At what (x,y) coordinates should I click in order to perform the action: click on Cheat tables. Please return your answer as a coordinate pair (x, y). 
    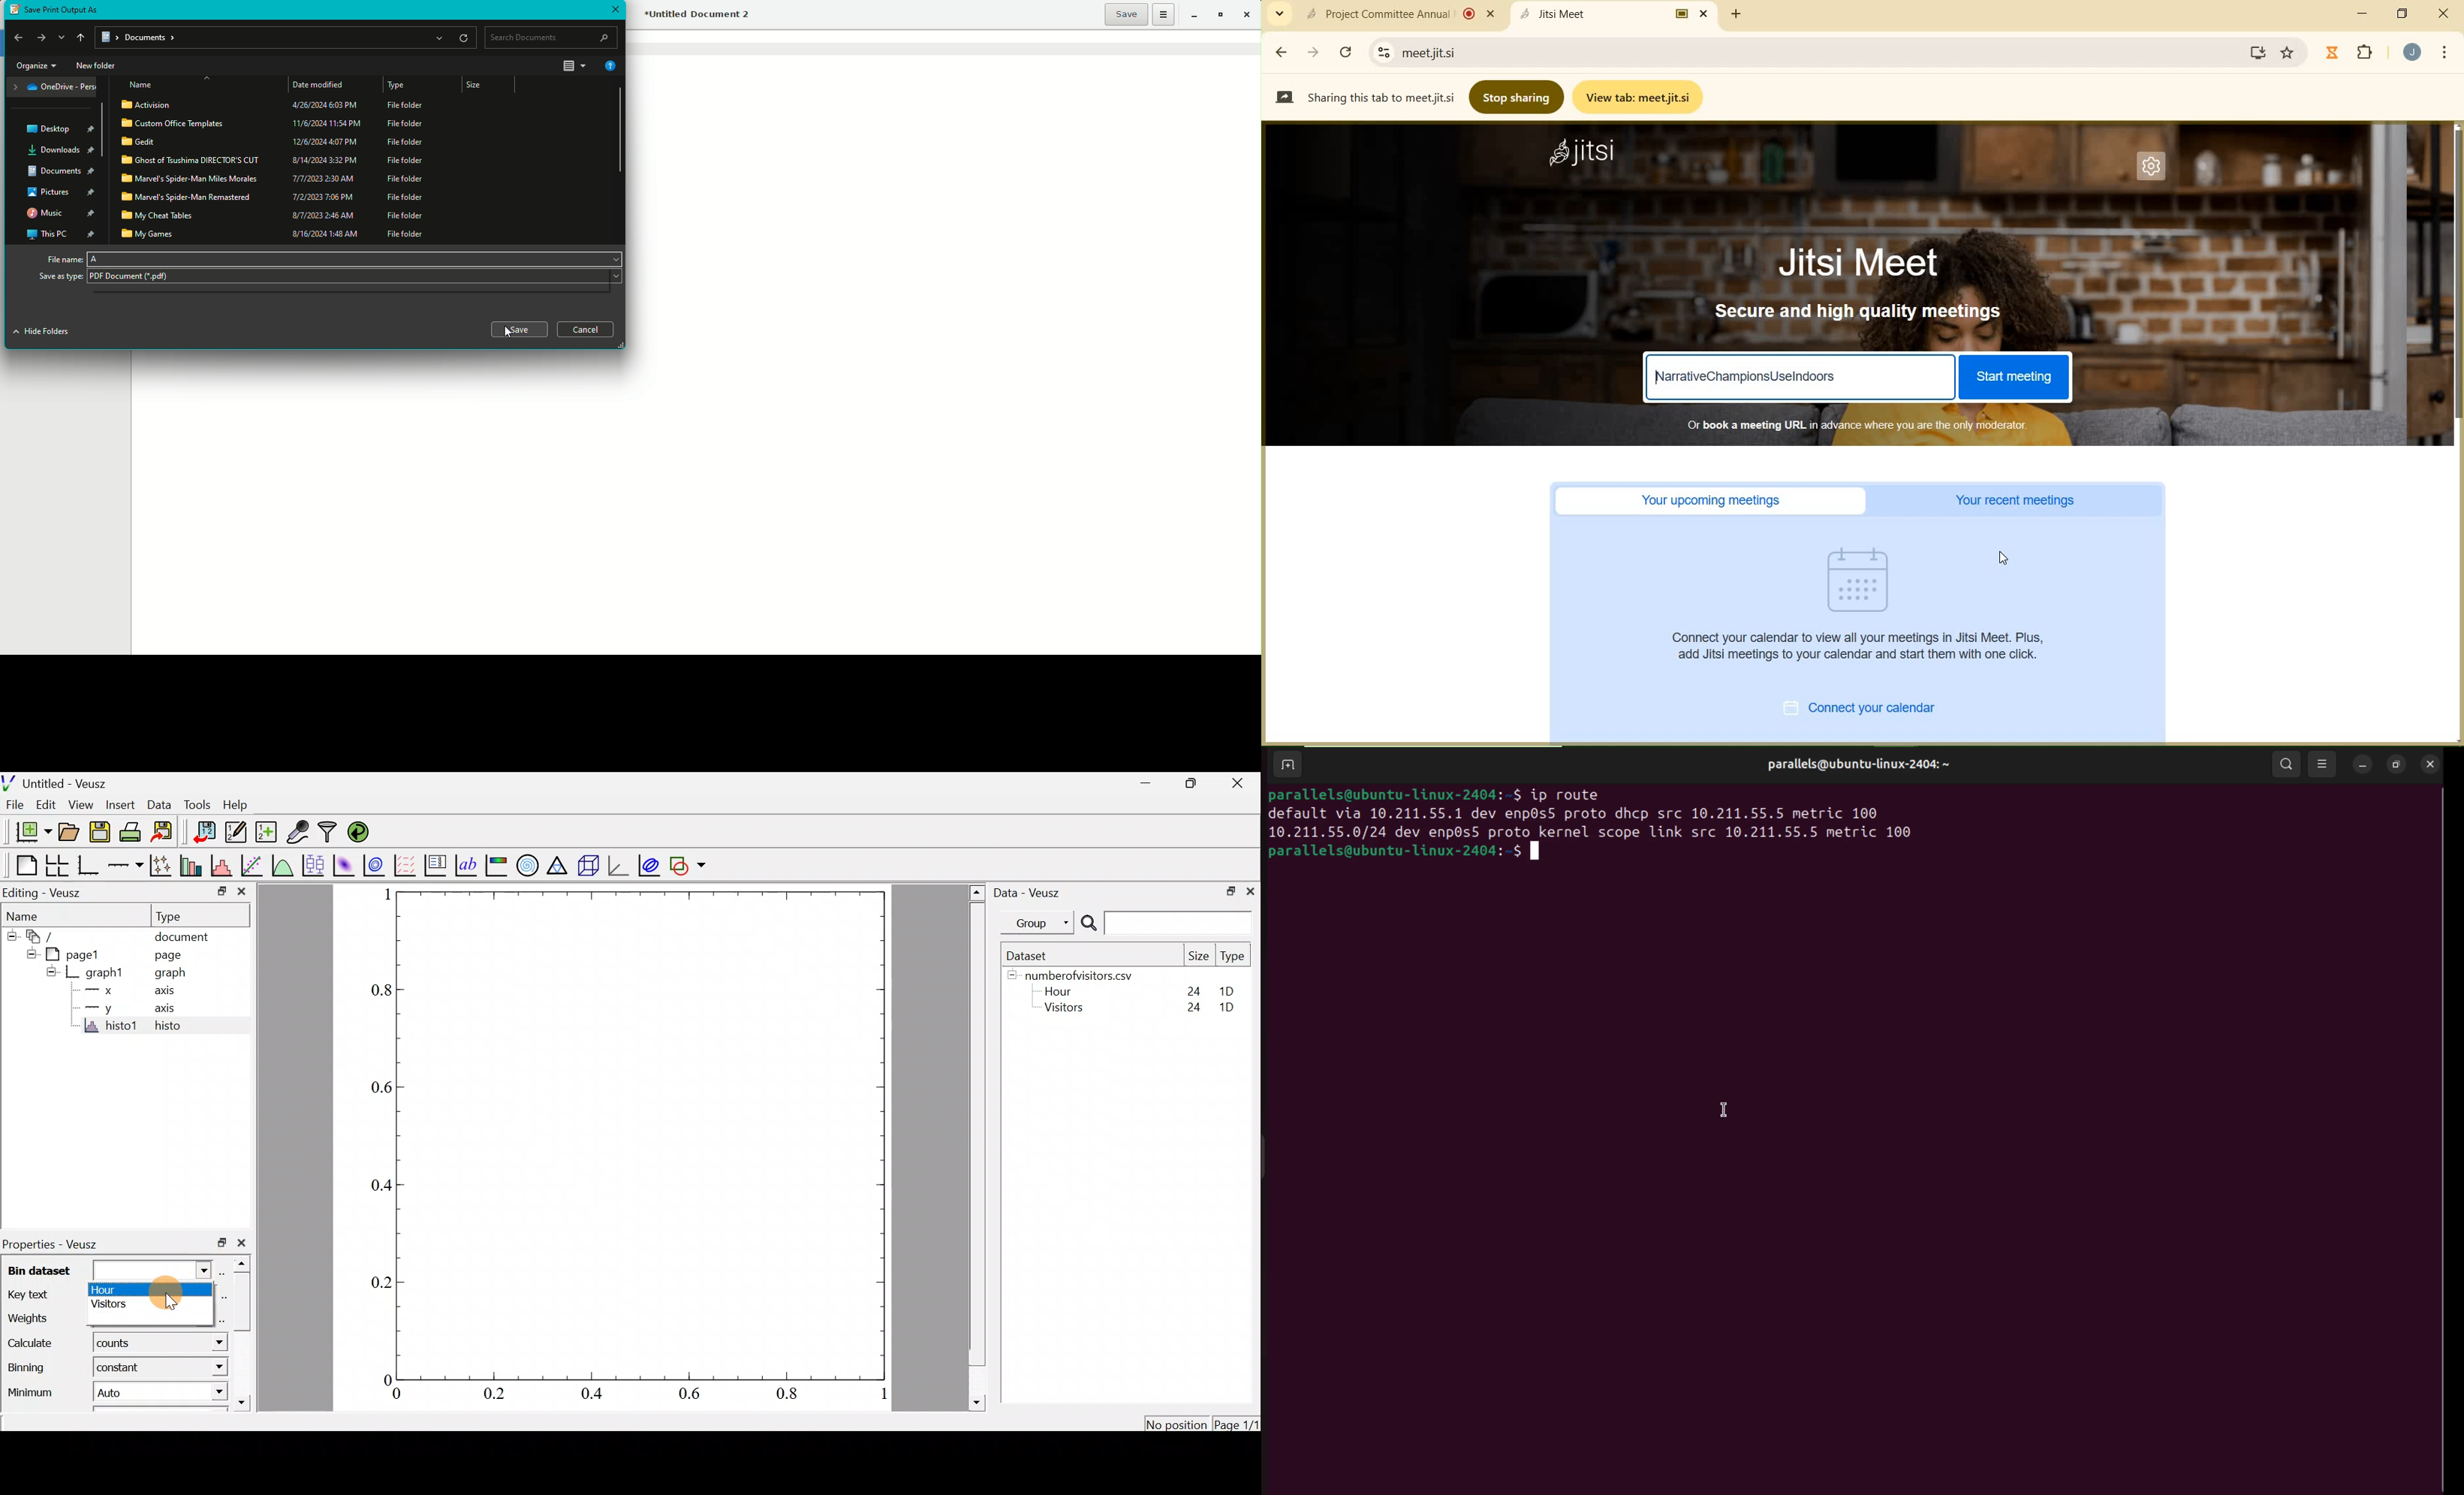
    Looking at the image, I should click on (276, 216).